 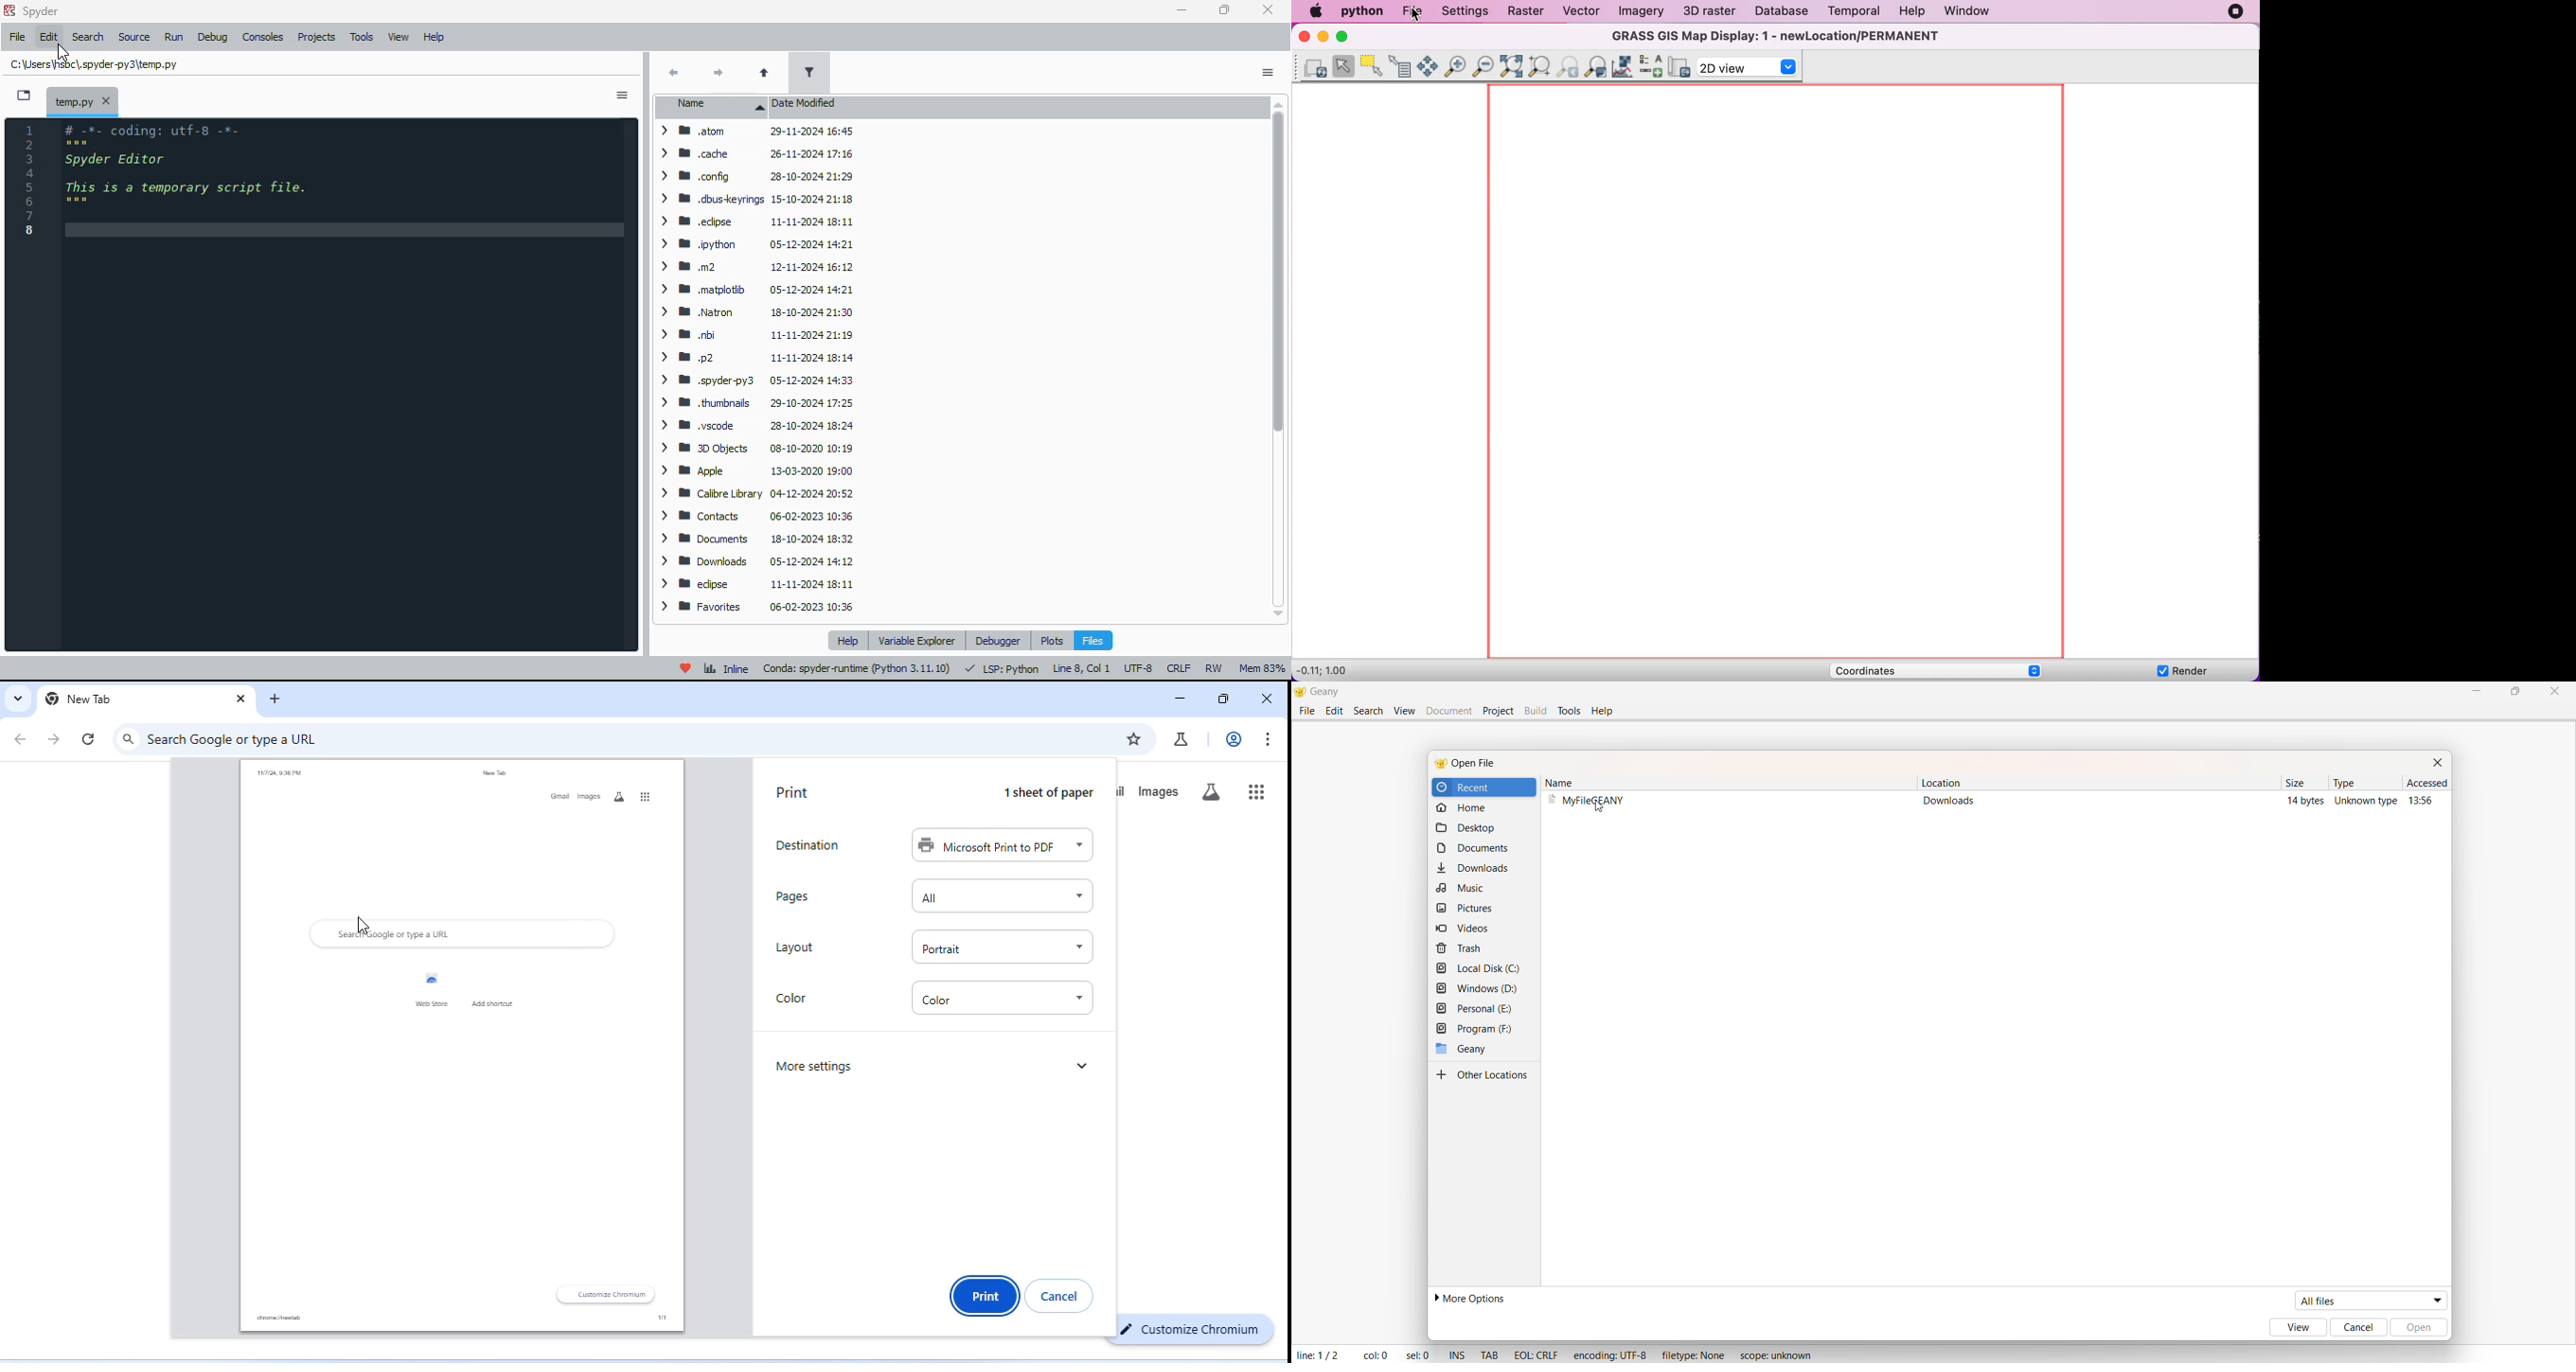 I want to click on Search, so click(x=1368, y=712).